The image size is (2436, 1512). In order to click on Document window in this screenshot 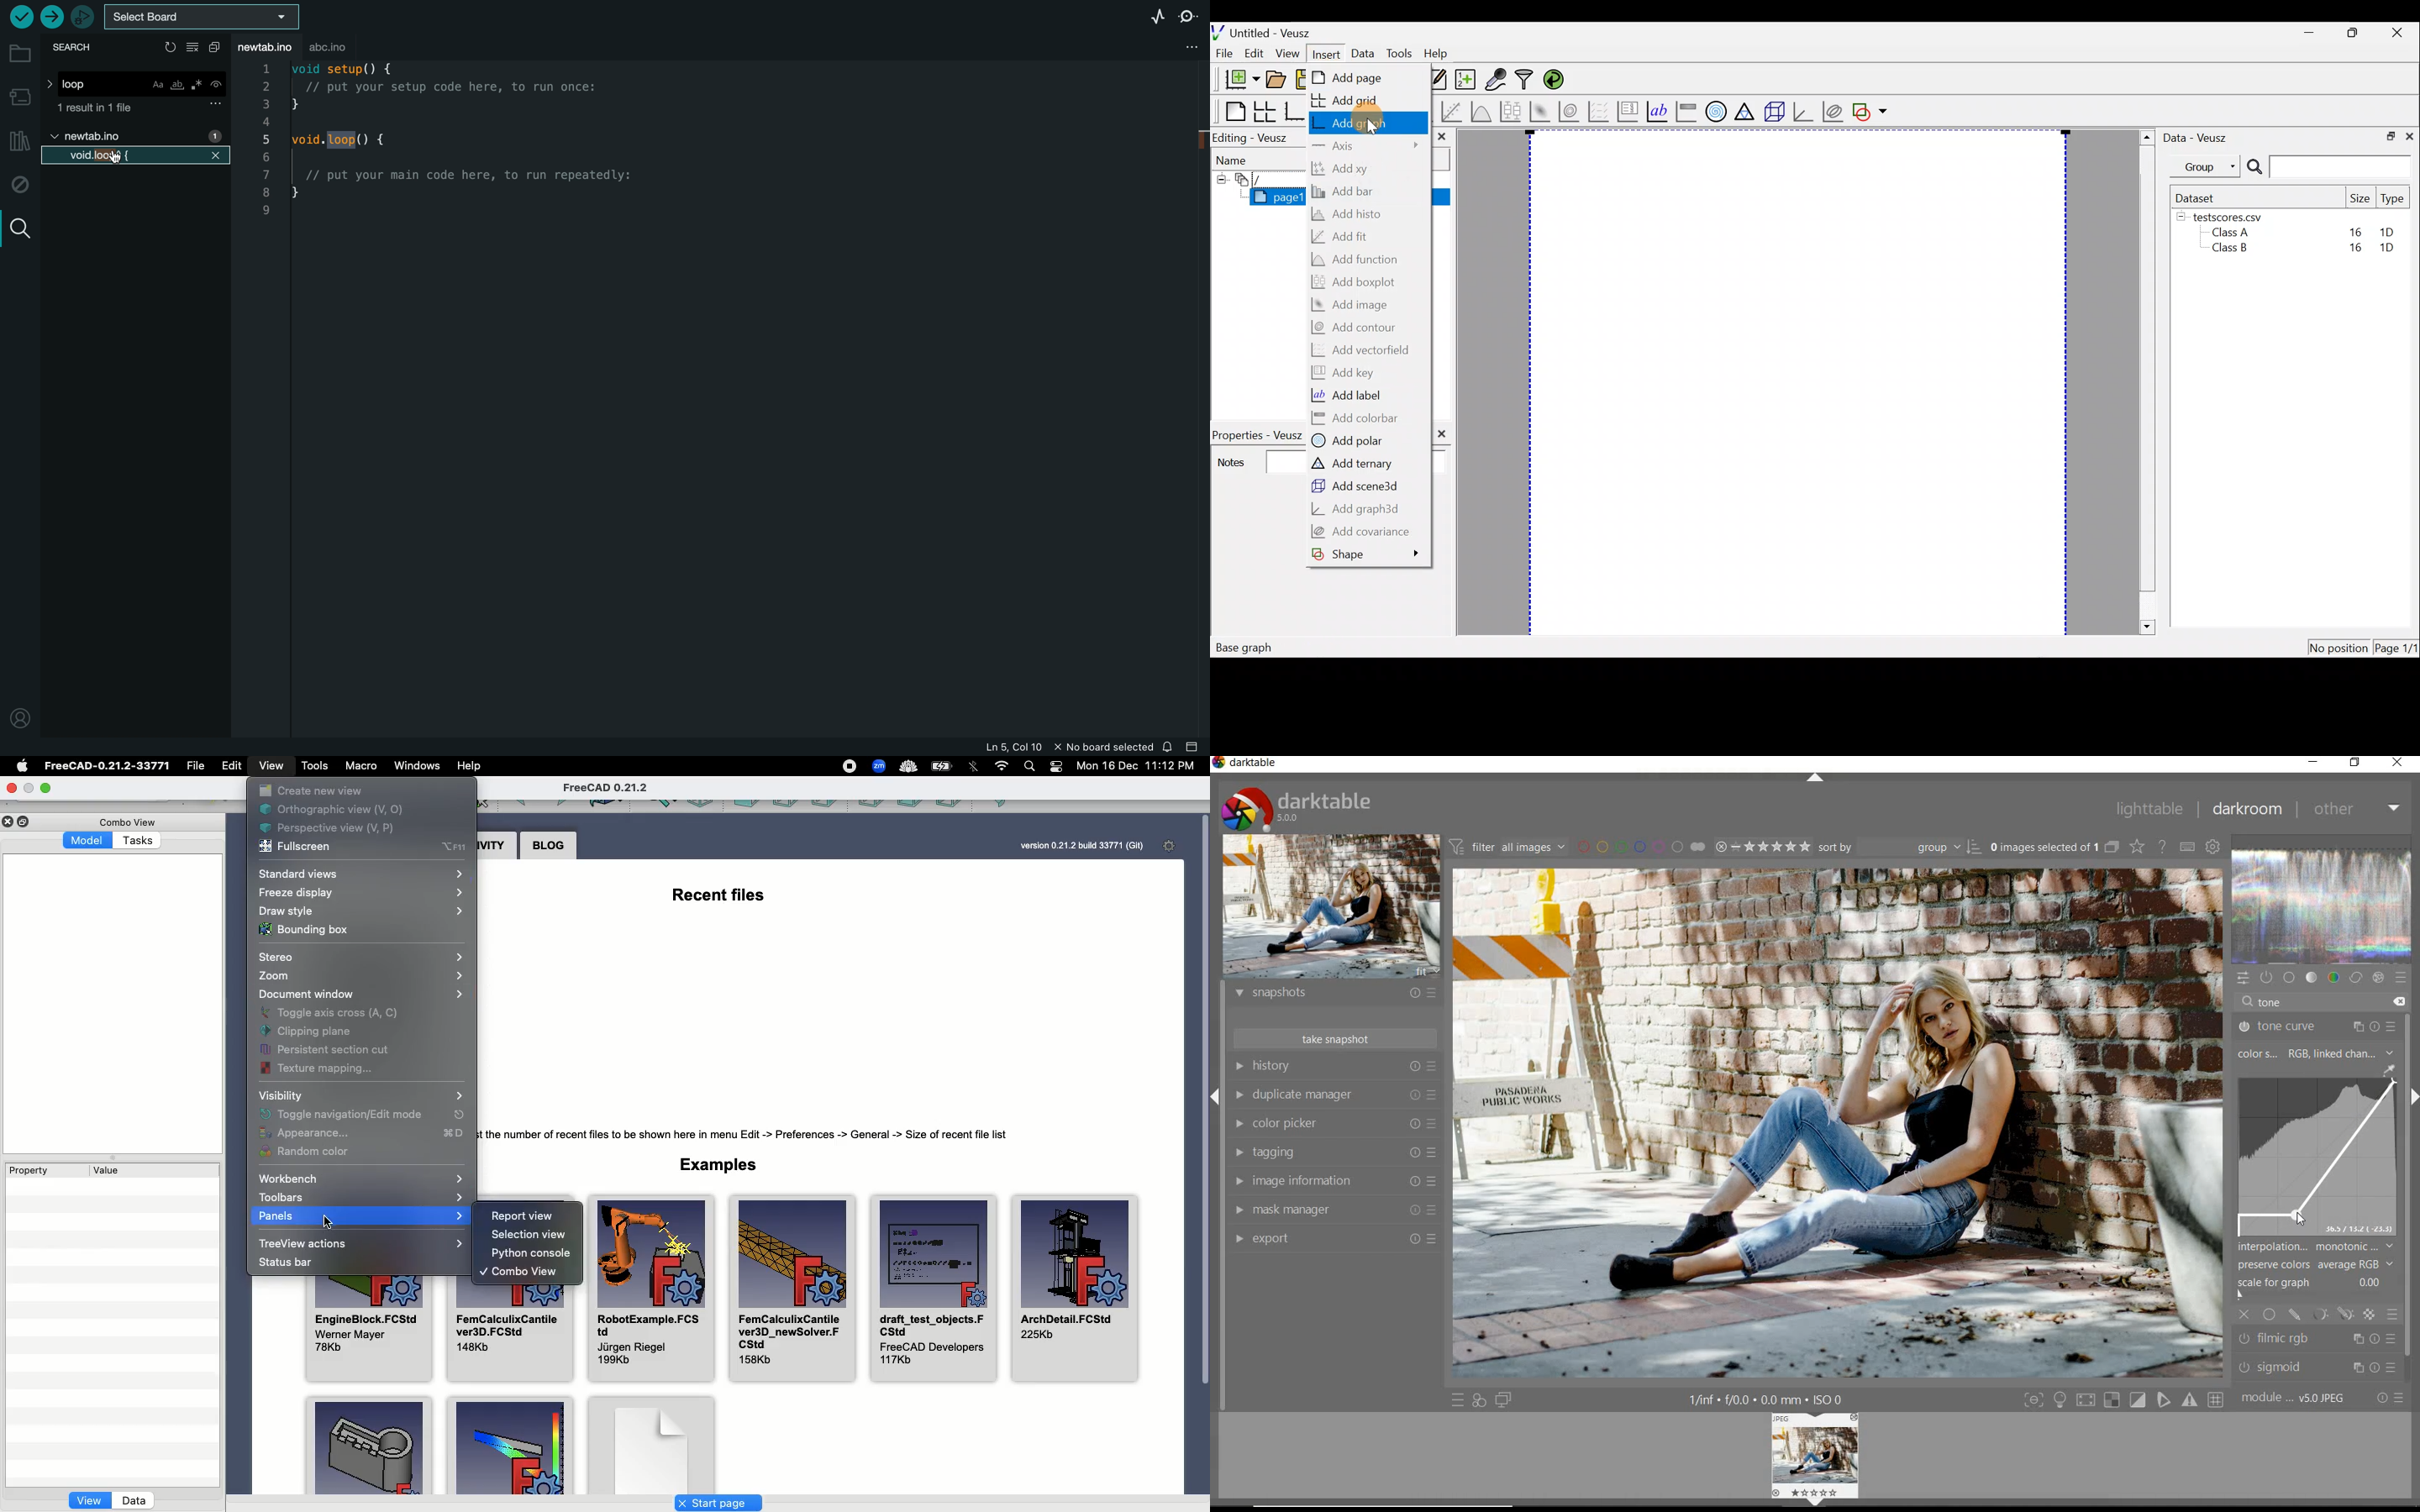, I will do `click(363, 993)`.